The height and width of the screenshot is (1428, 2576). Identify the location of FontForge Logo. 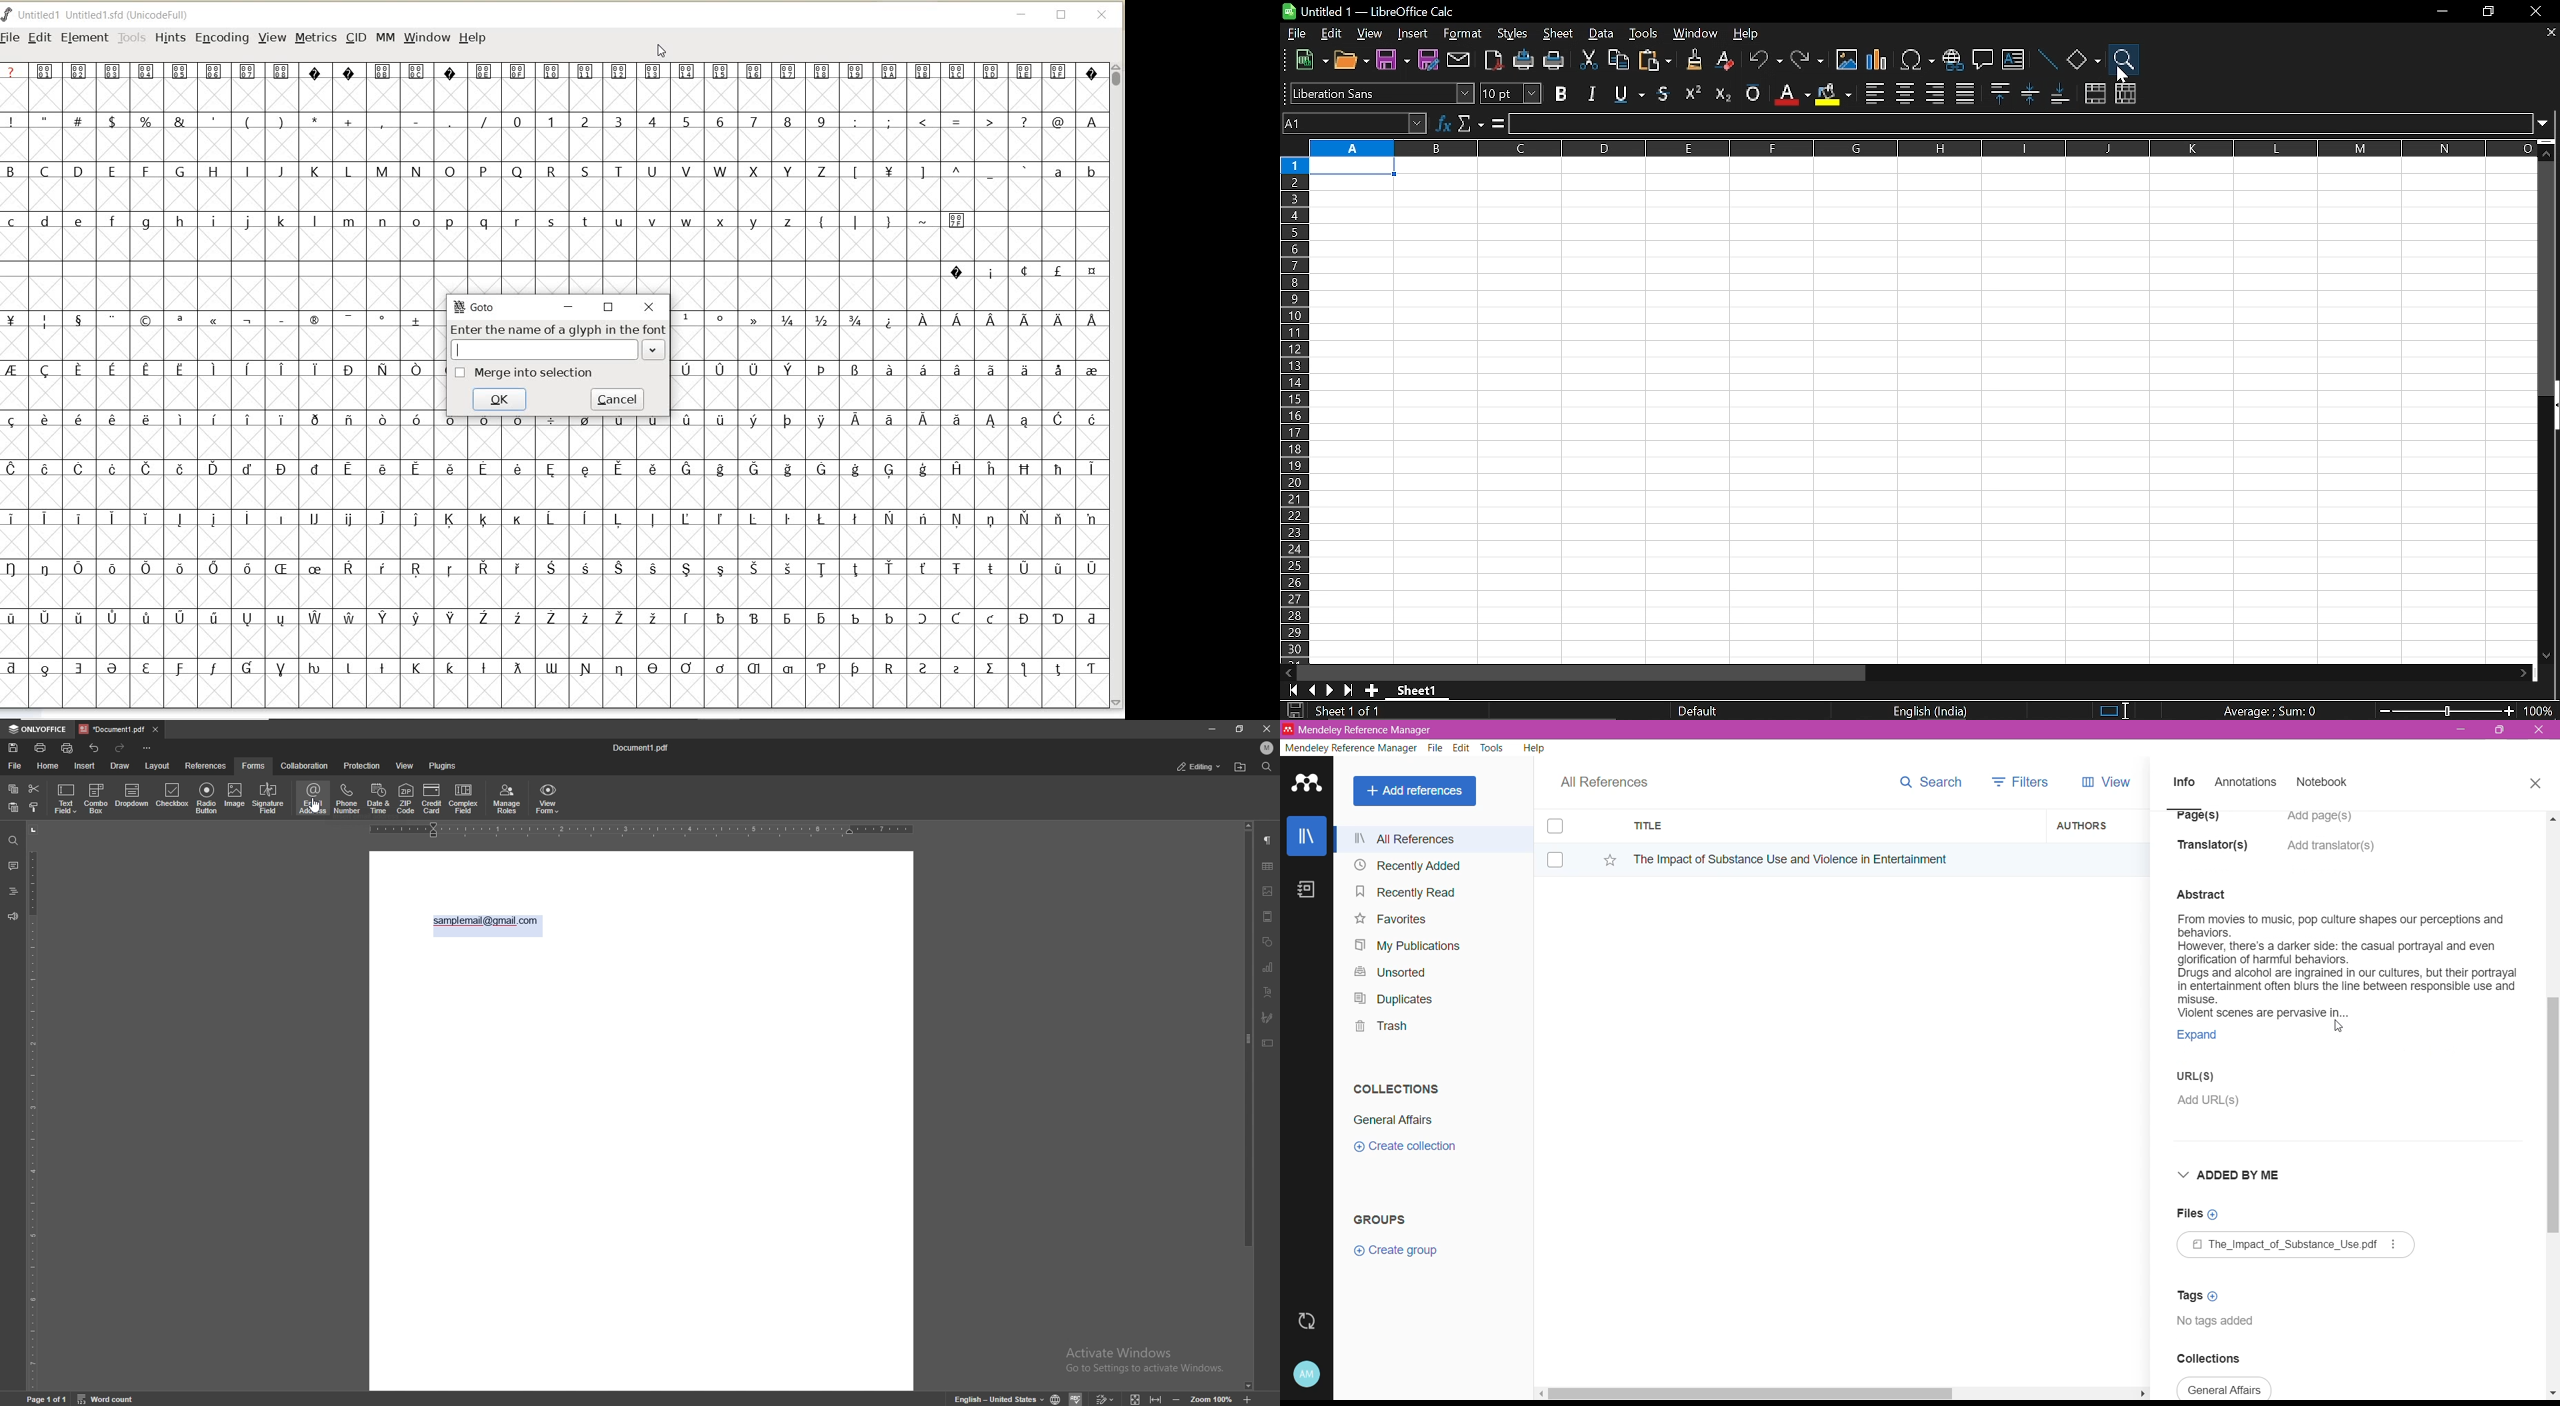
(8, 13).